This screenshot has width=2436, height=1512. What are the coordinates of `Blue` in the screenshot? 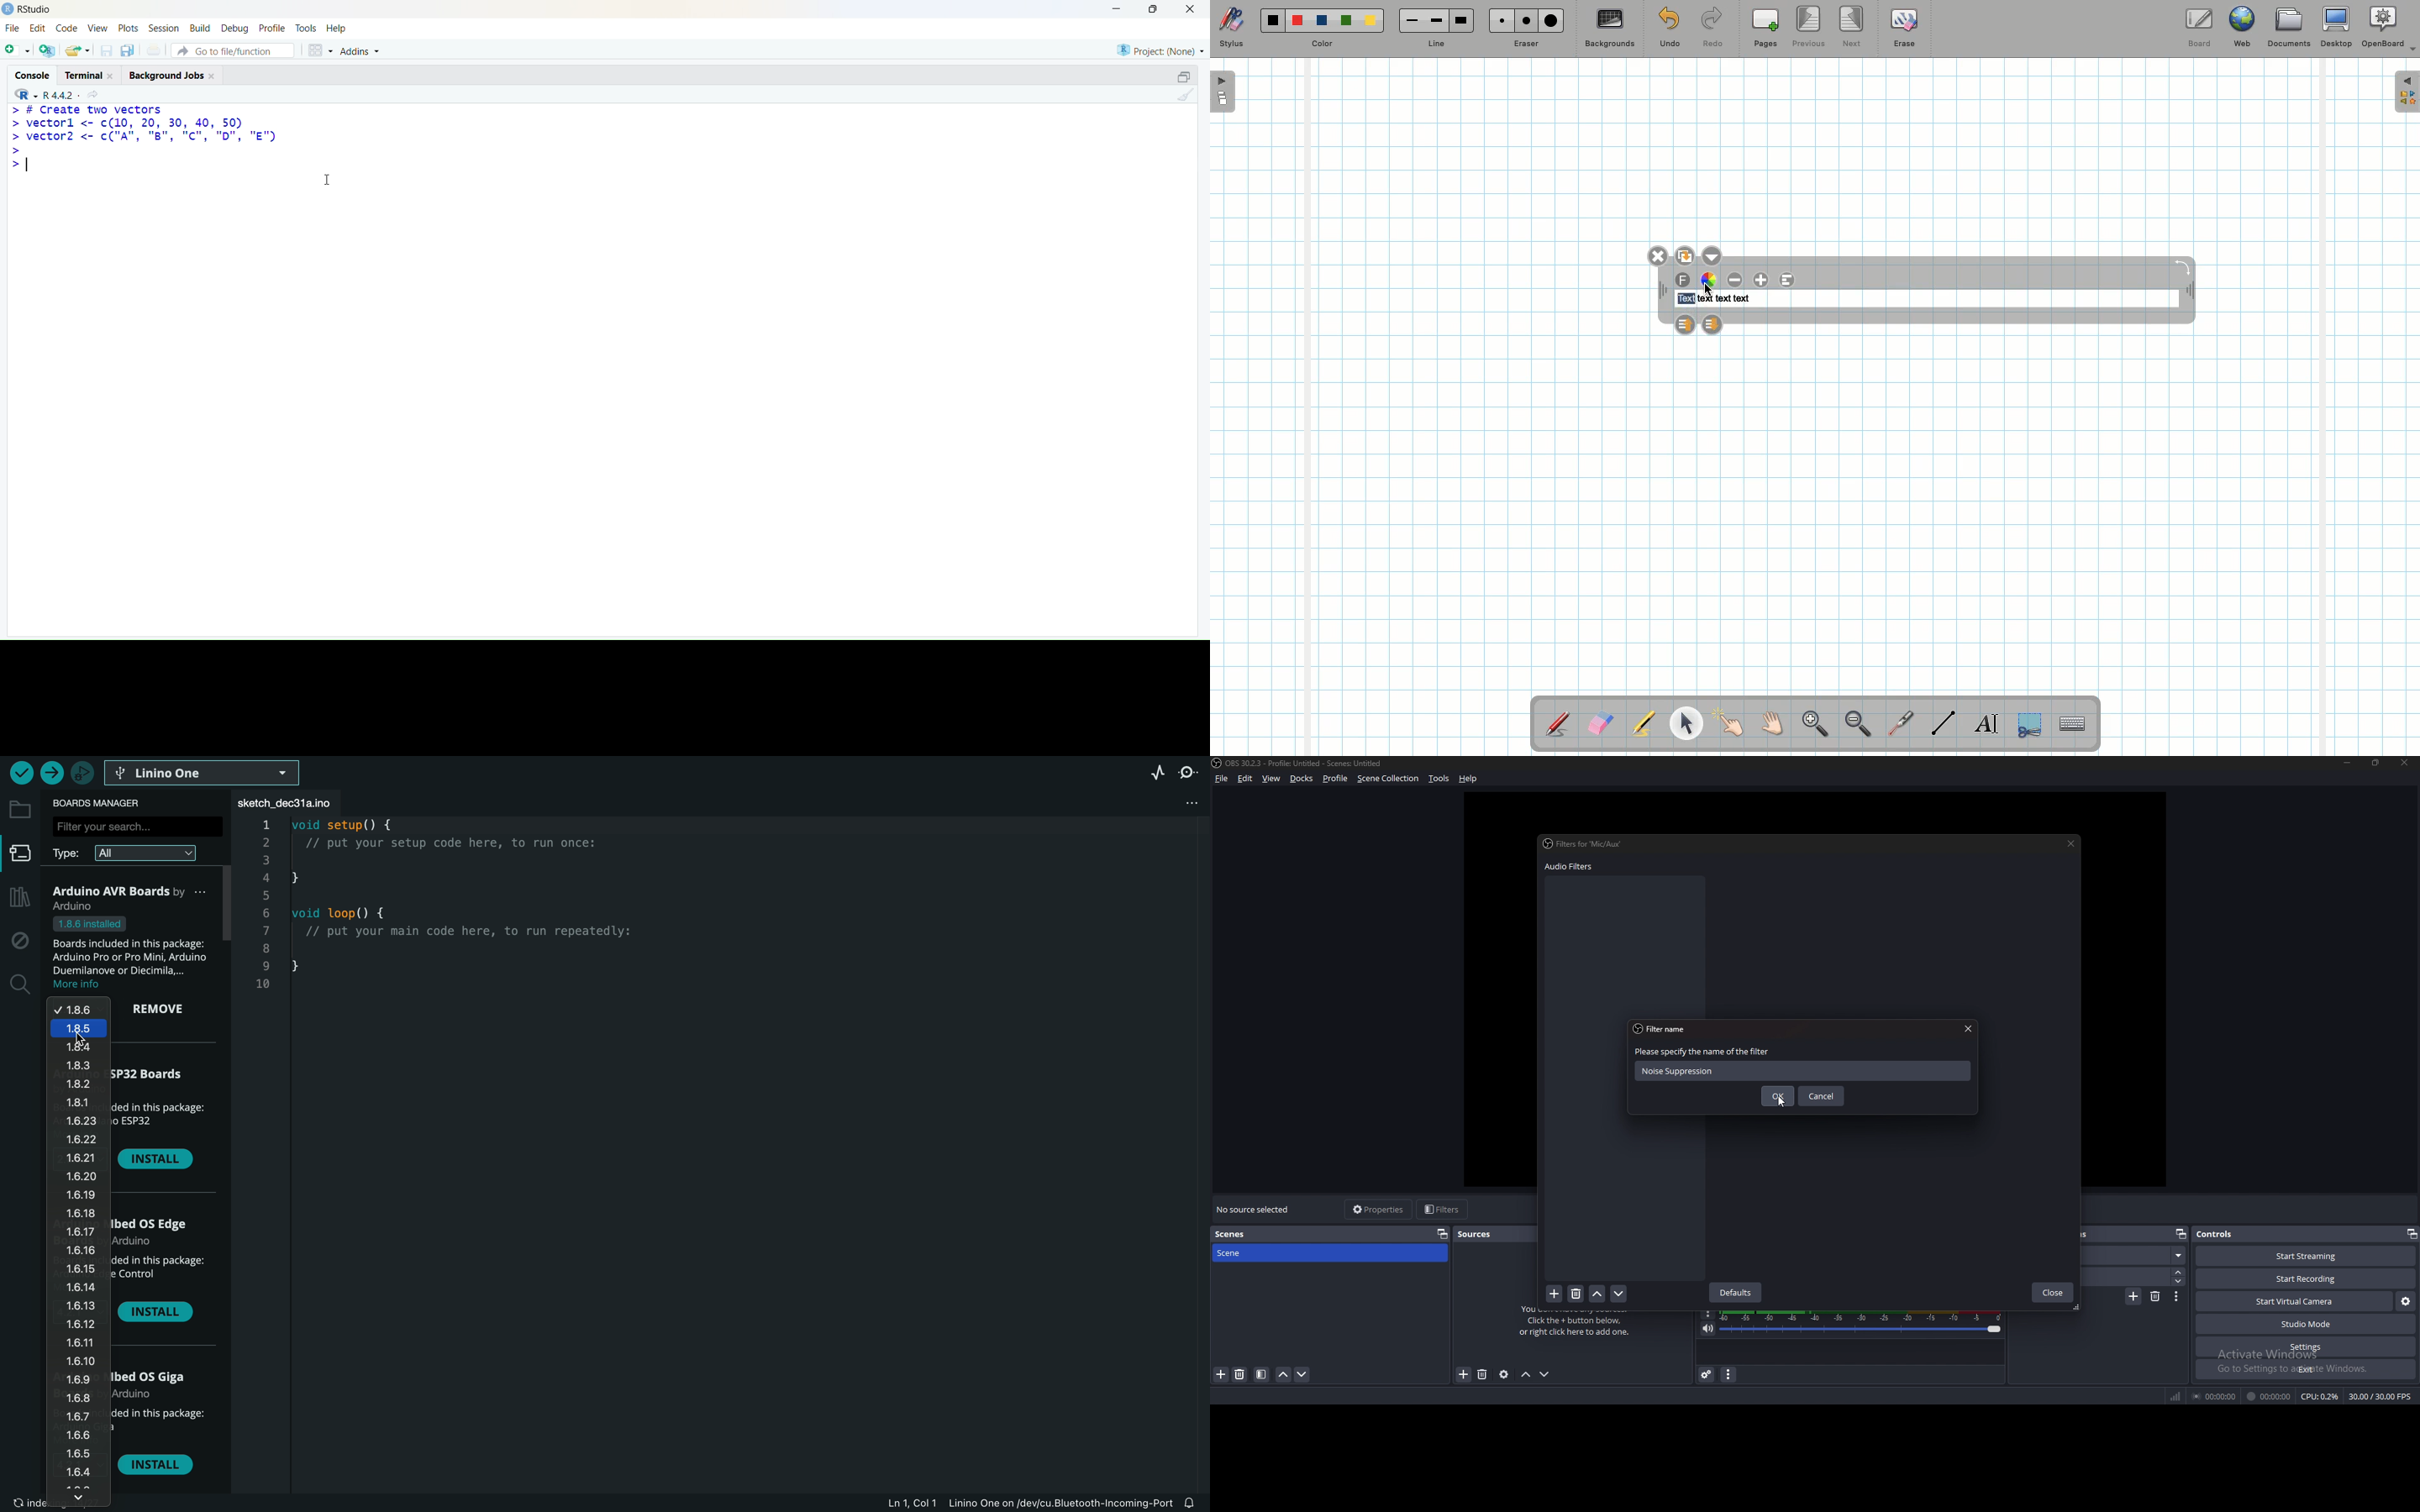 It's located at (1323, 21).